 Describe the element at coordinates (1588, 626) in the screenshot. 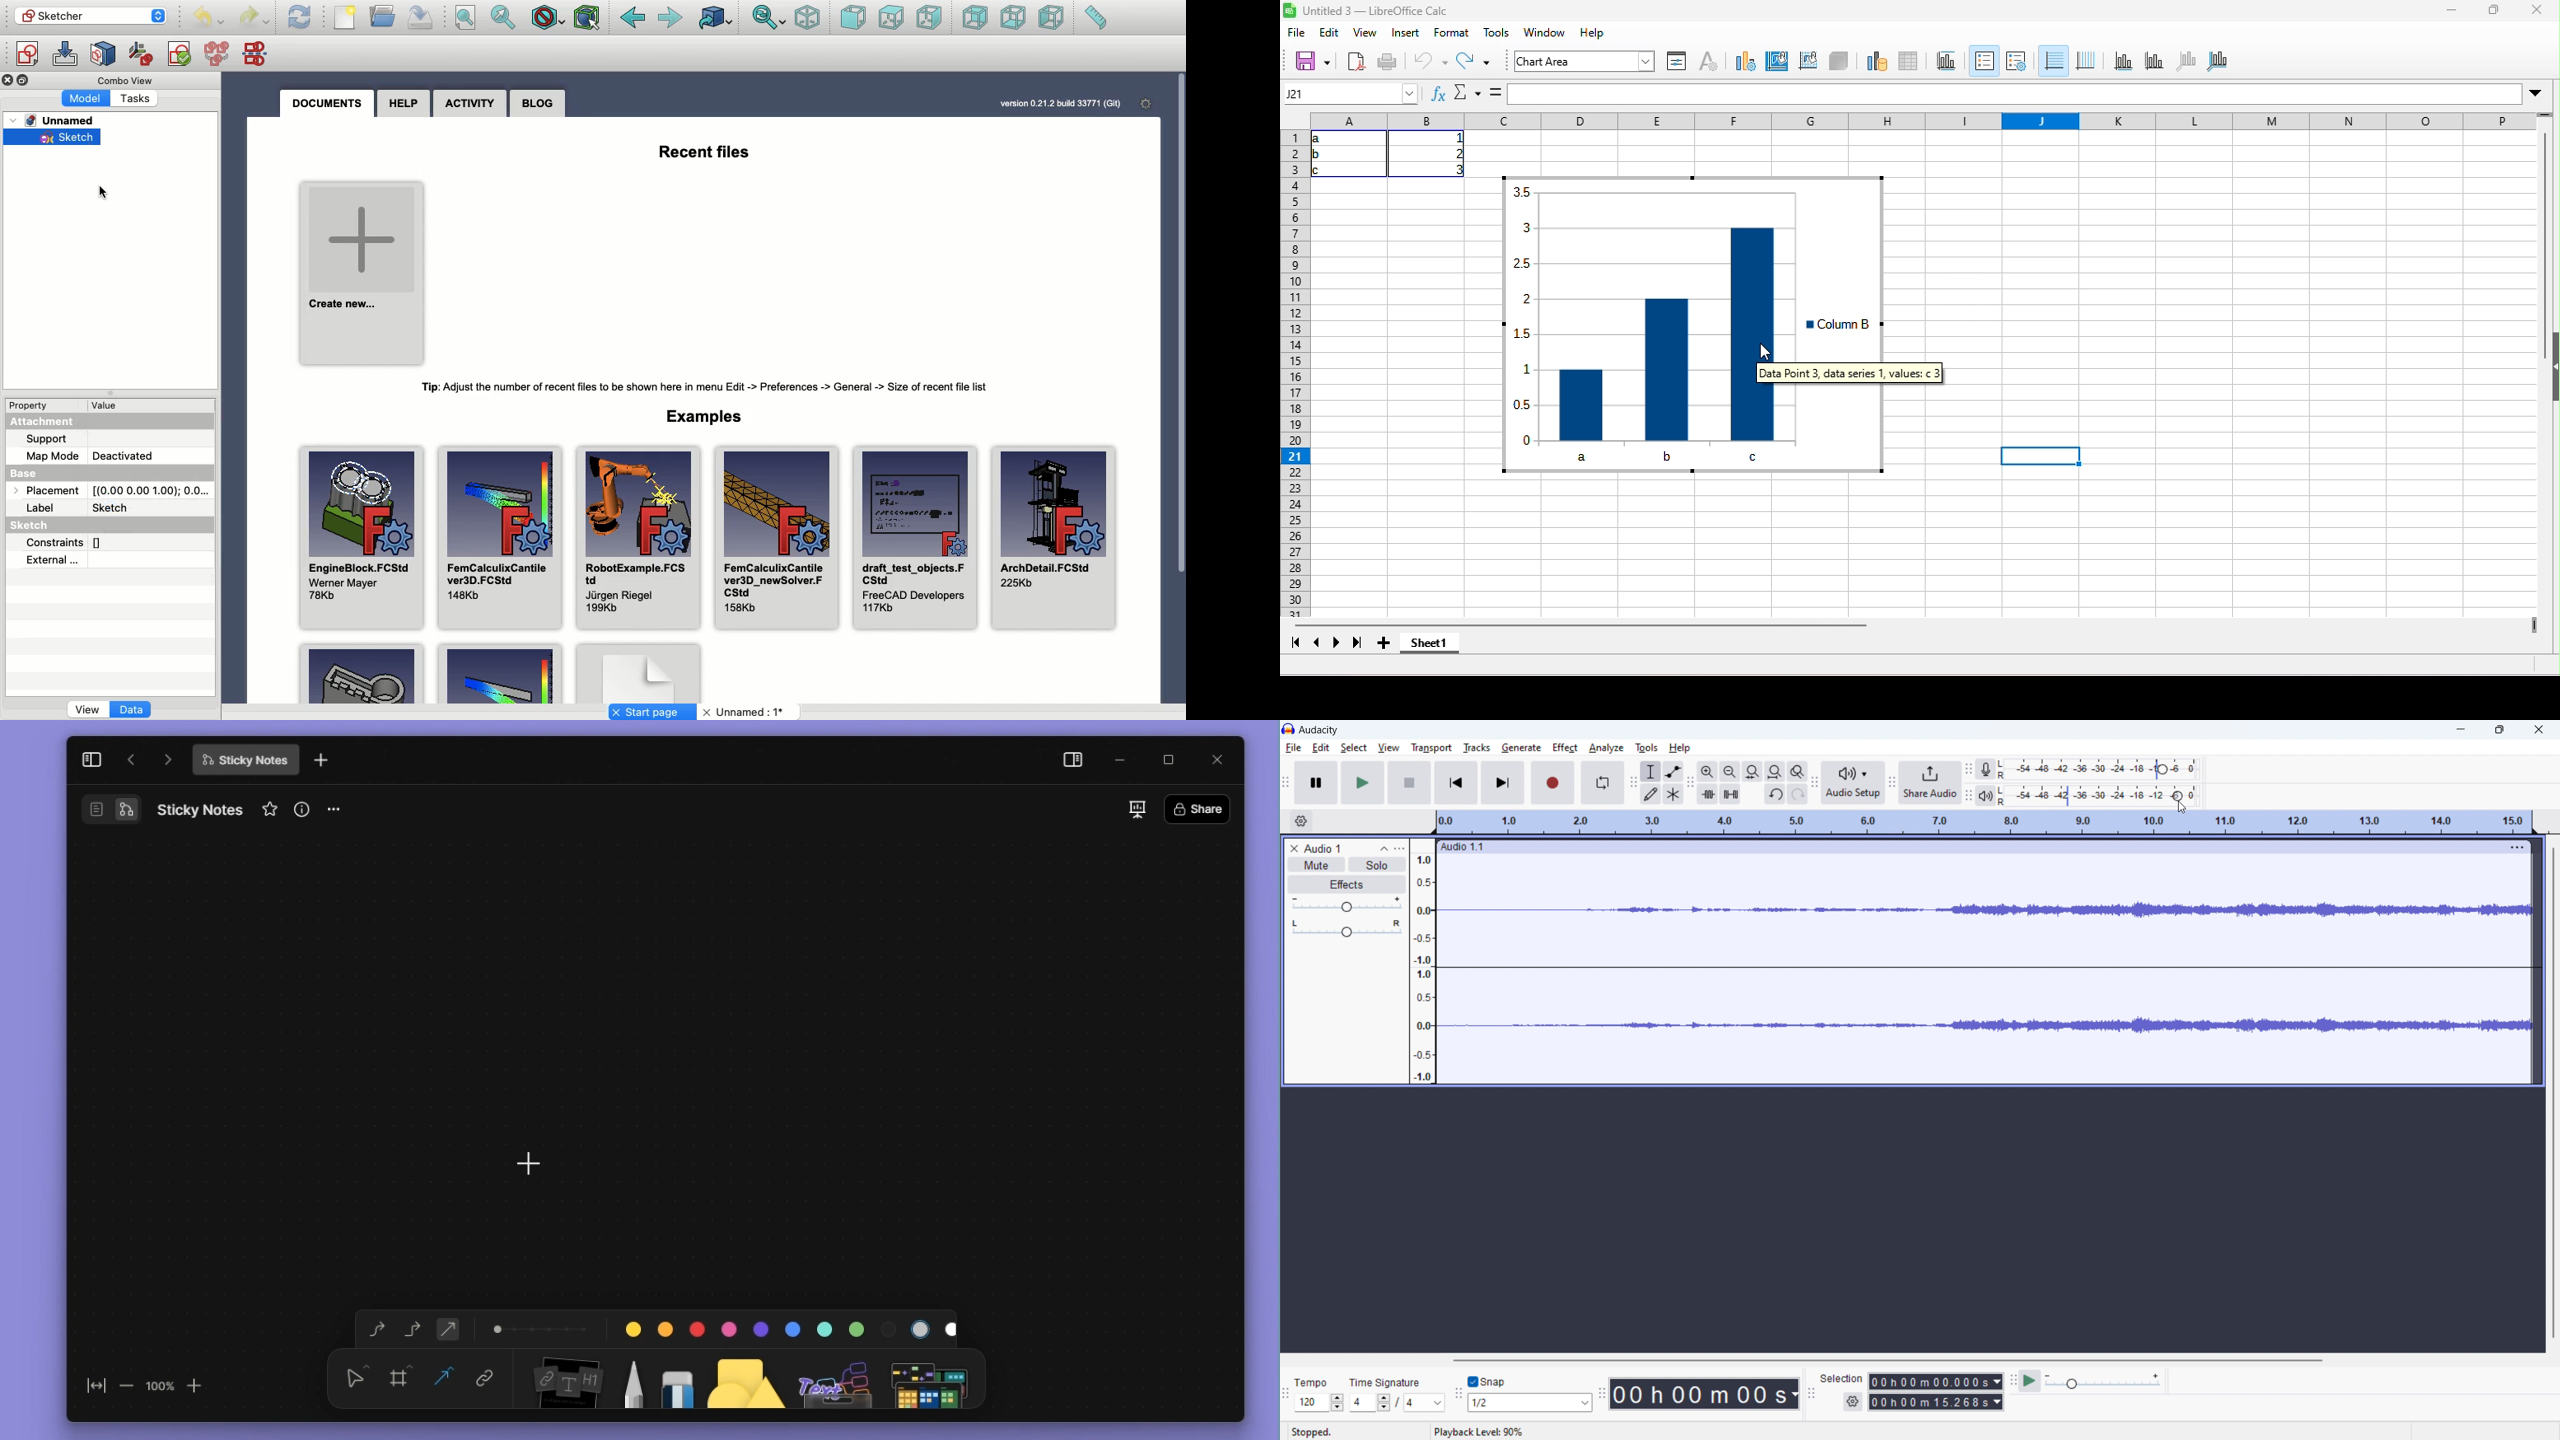

I see `horizontal scroll bar` at that location.